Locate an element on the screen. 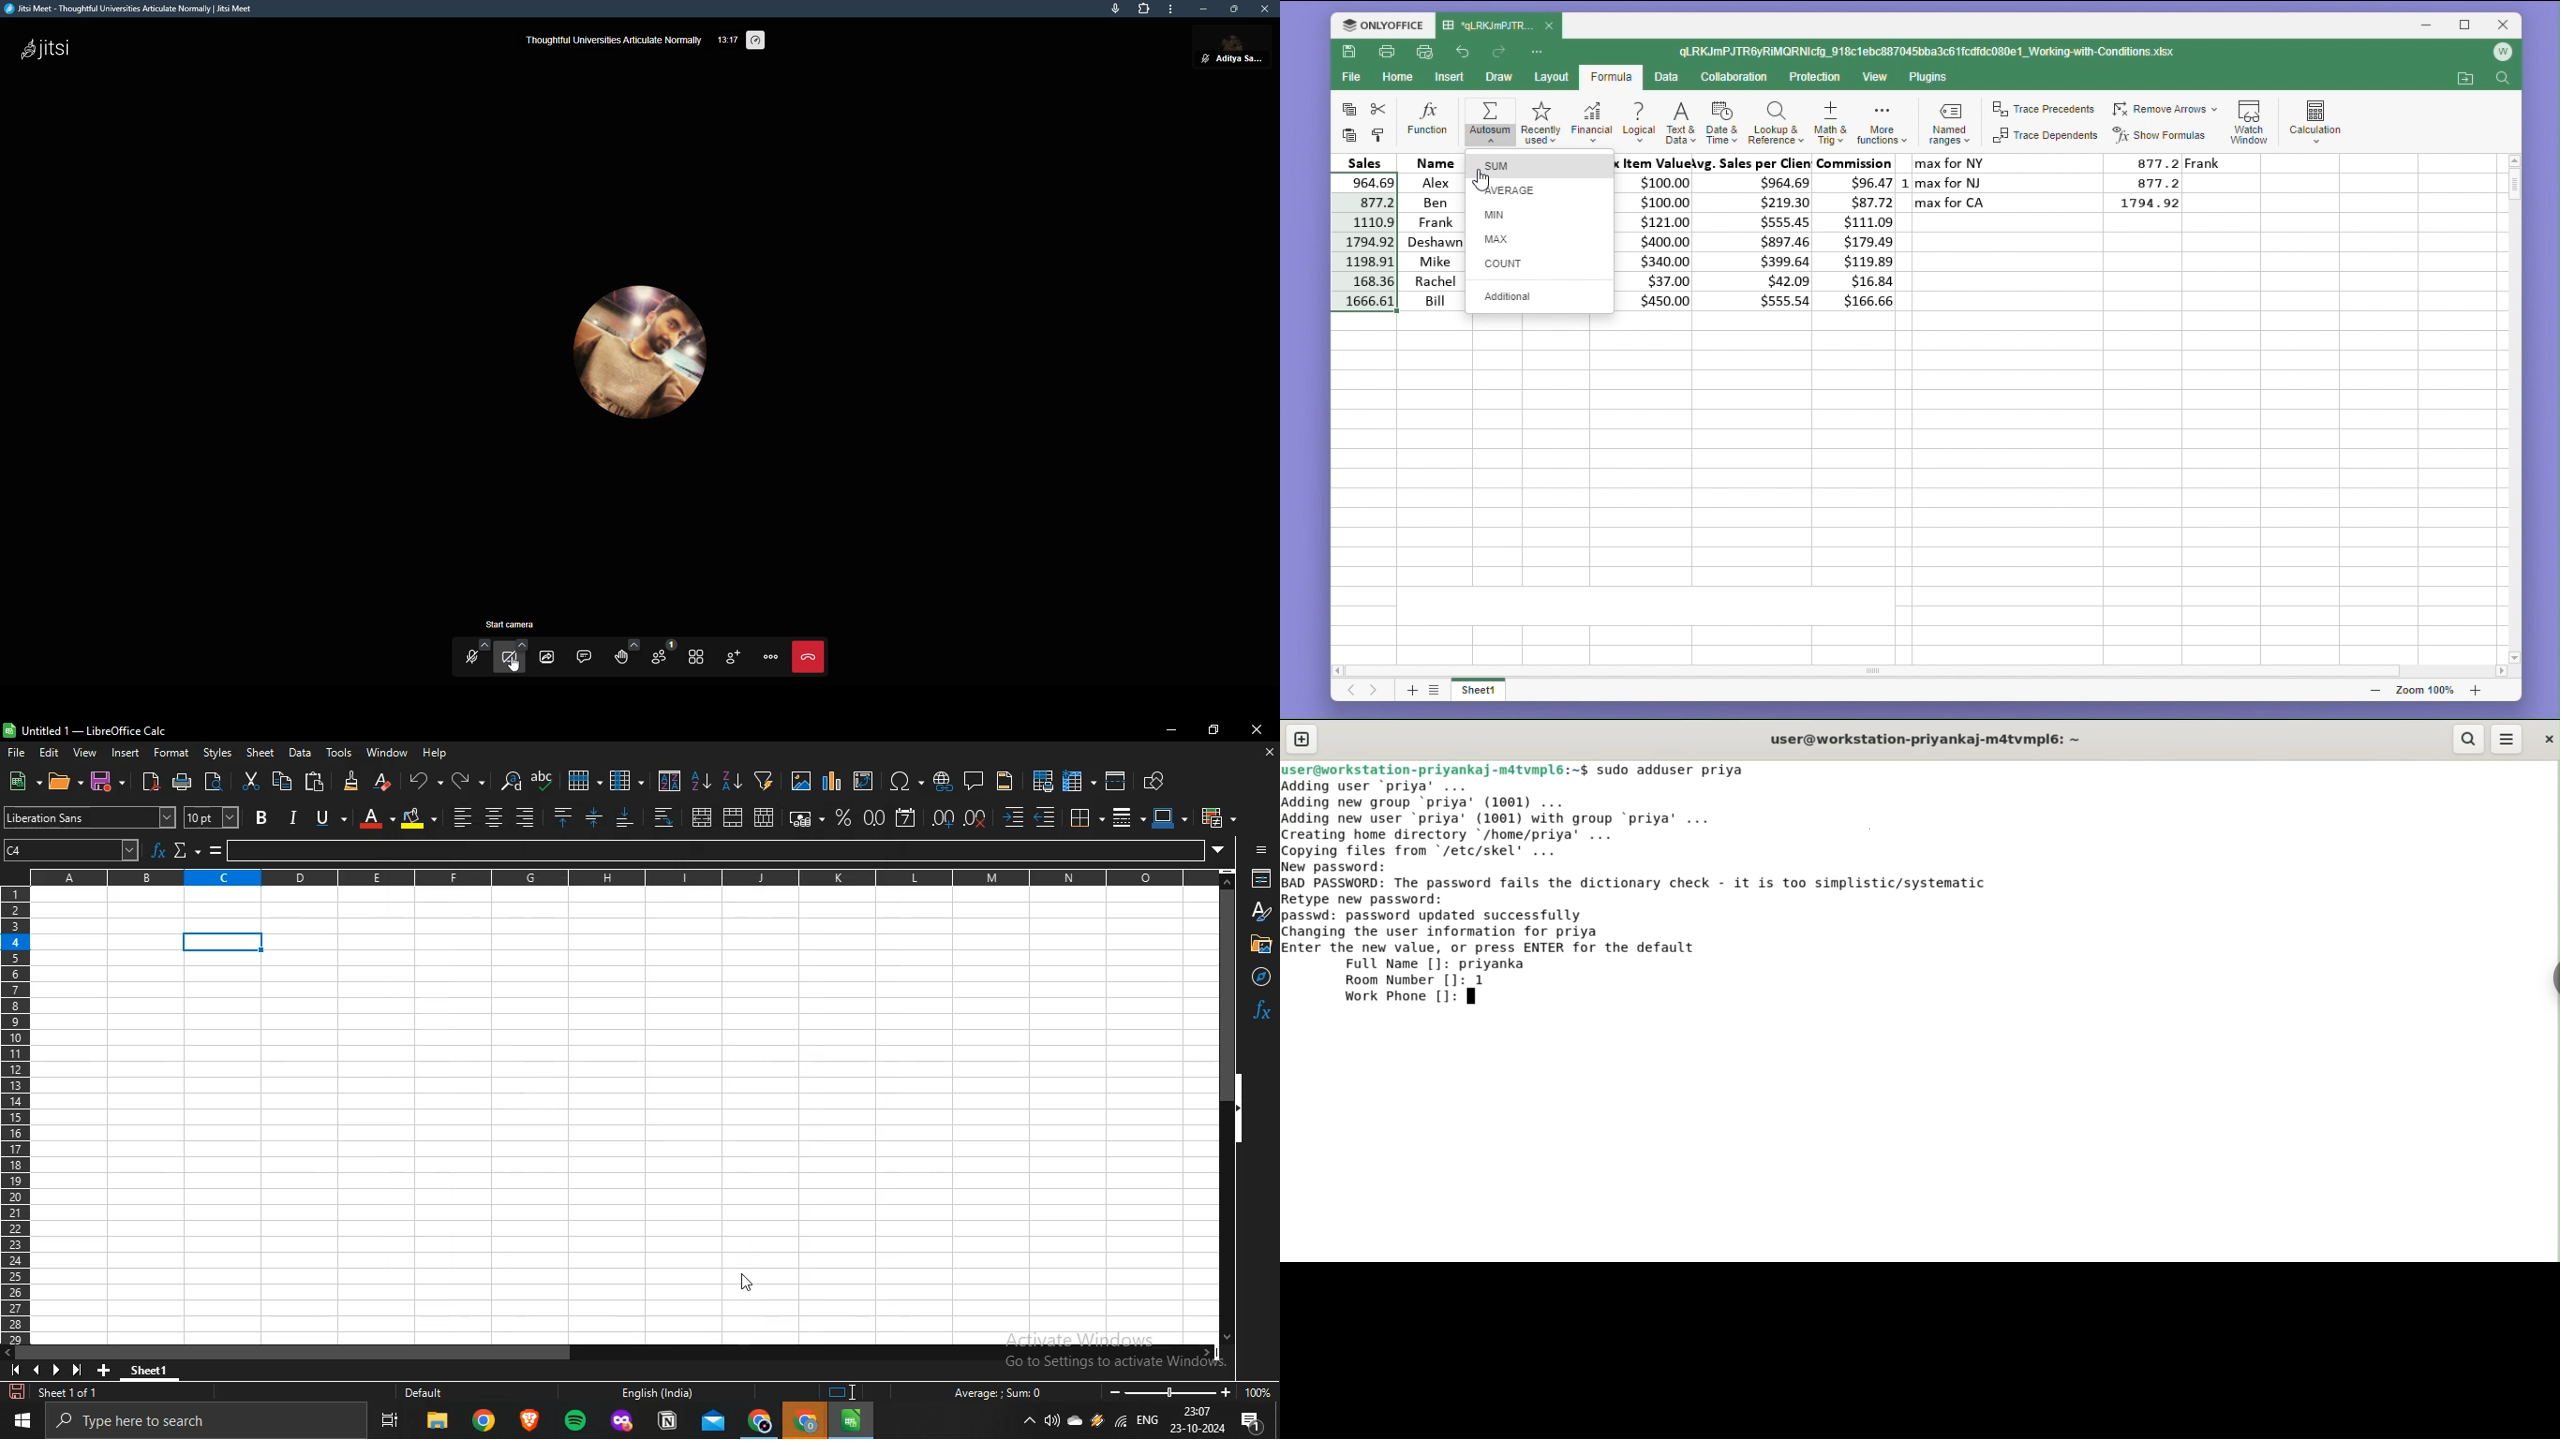  alignright  is located at coordinates (462, 816).